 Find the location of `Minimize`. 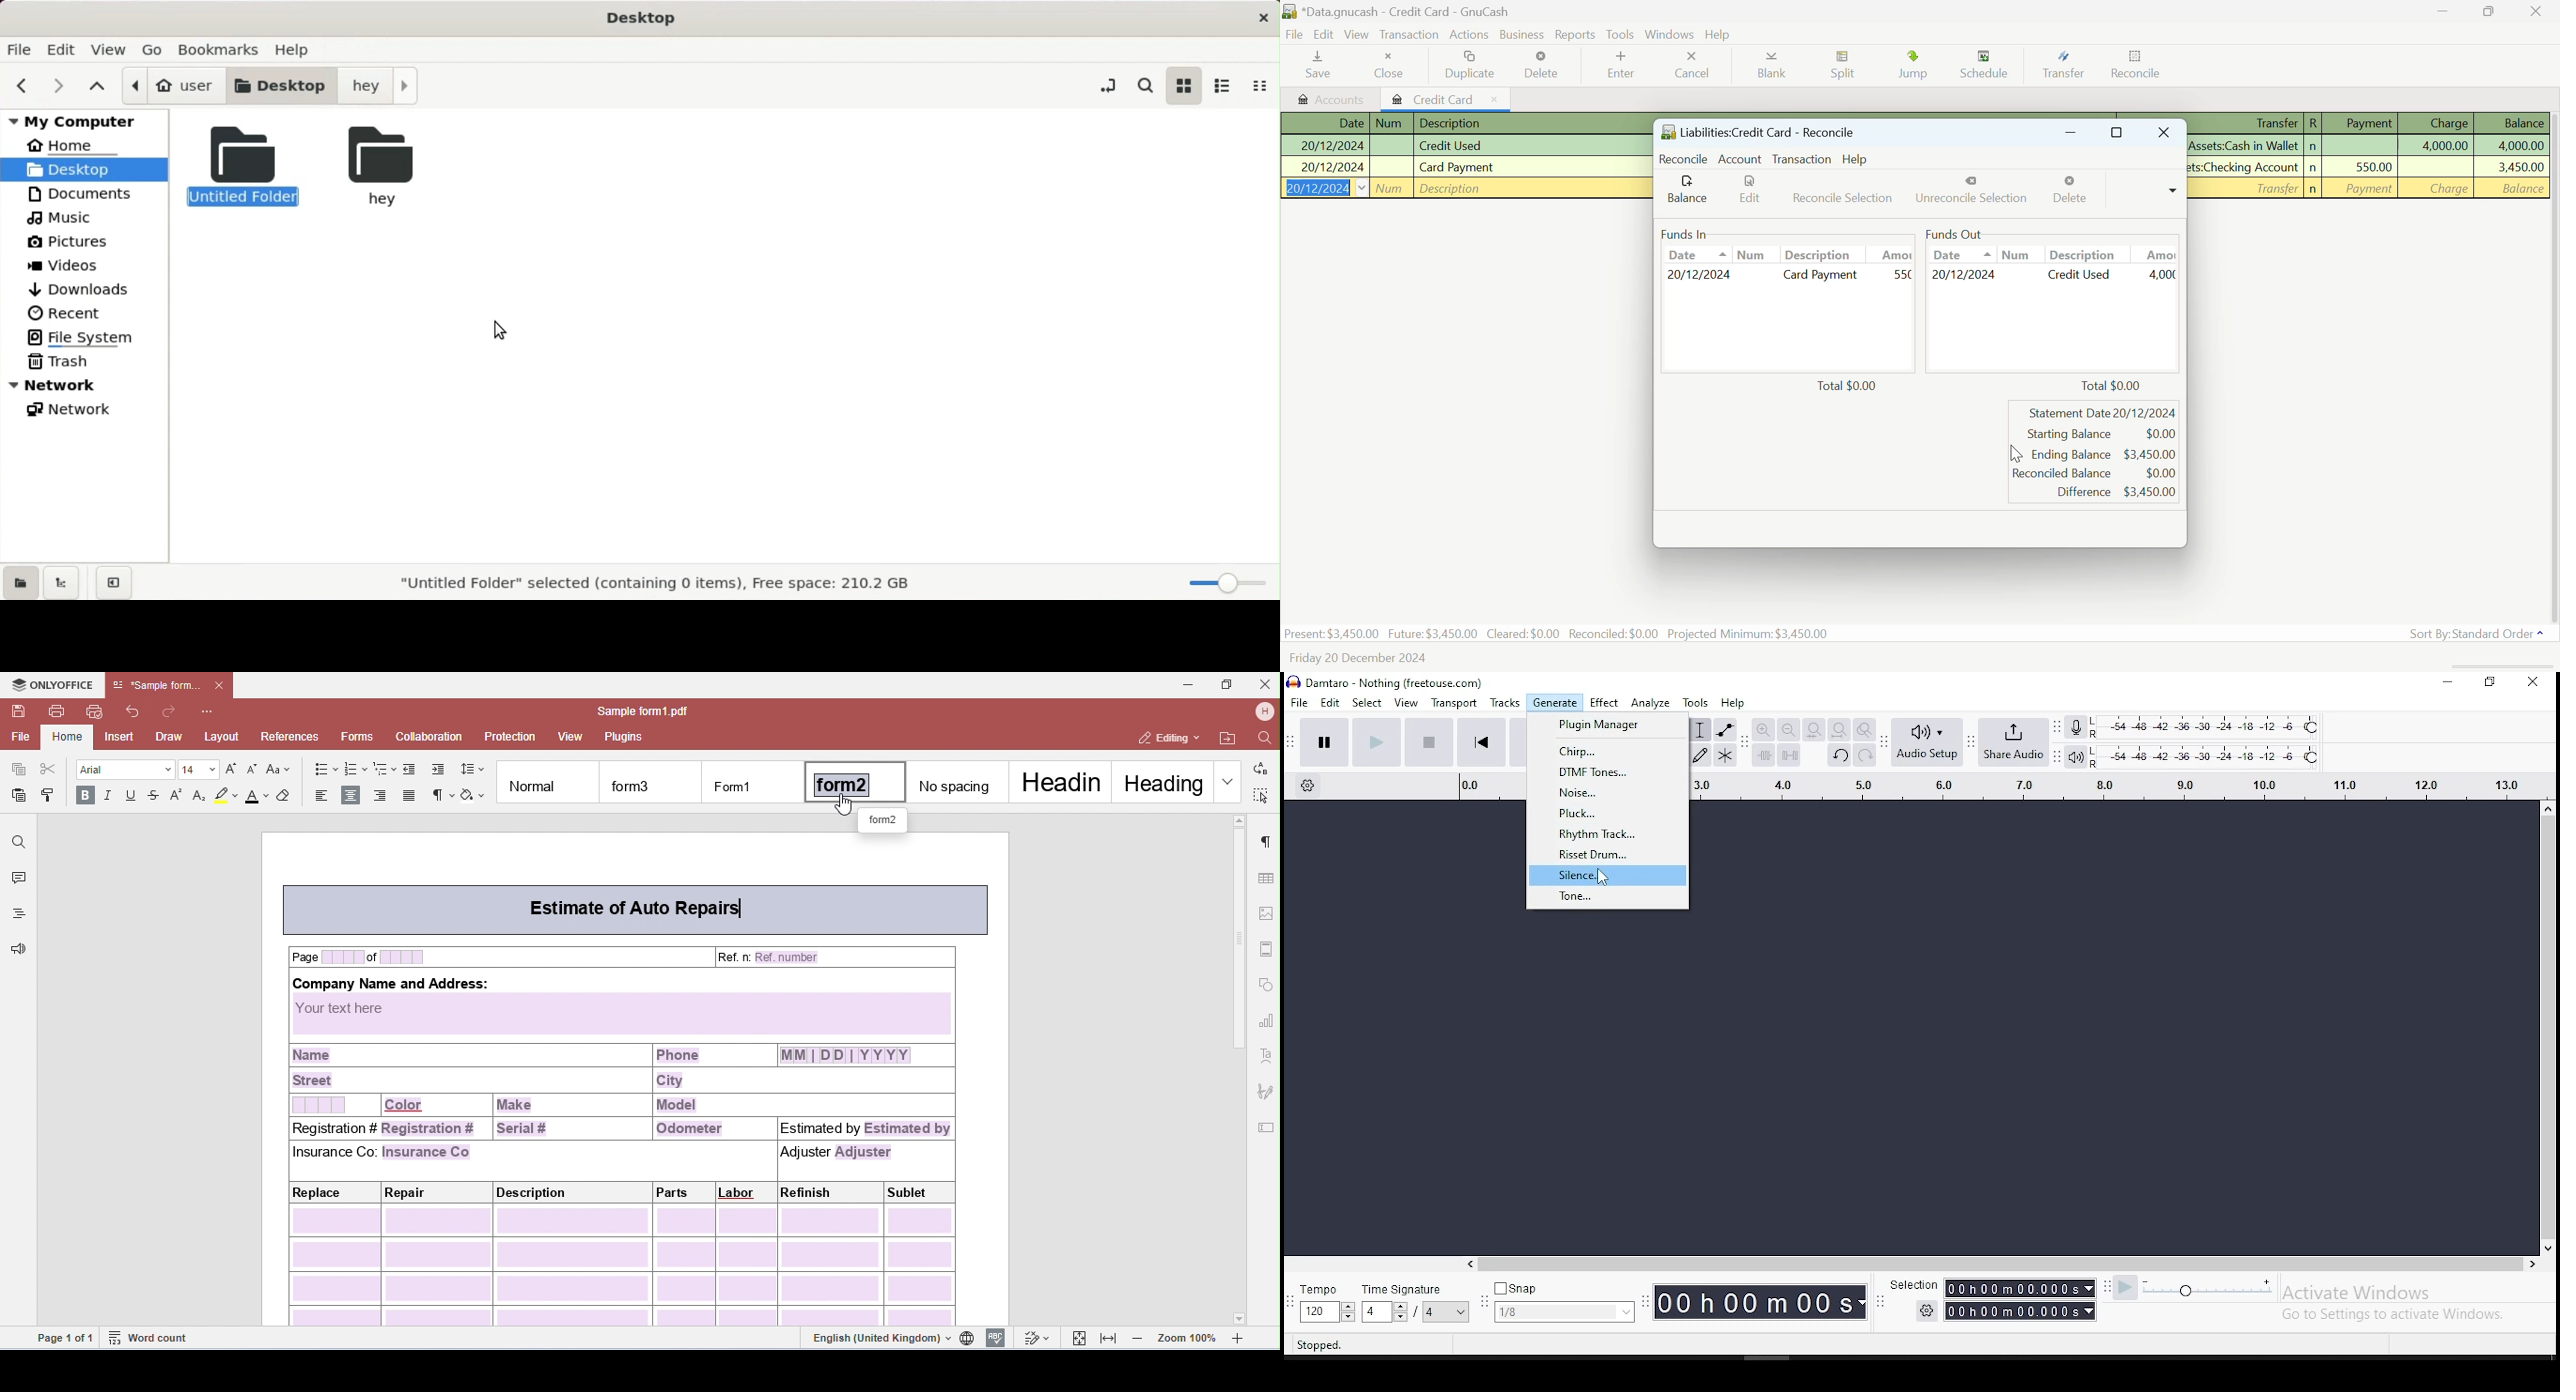

Minimize is located at coordinates (2489, 12).